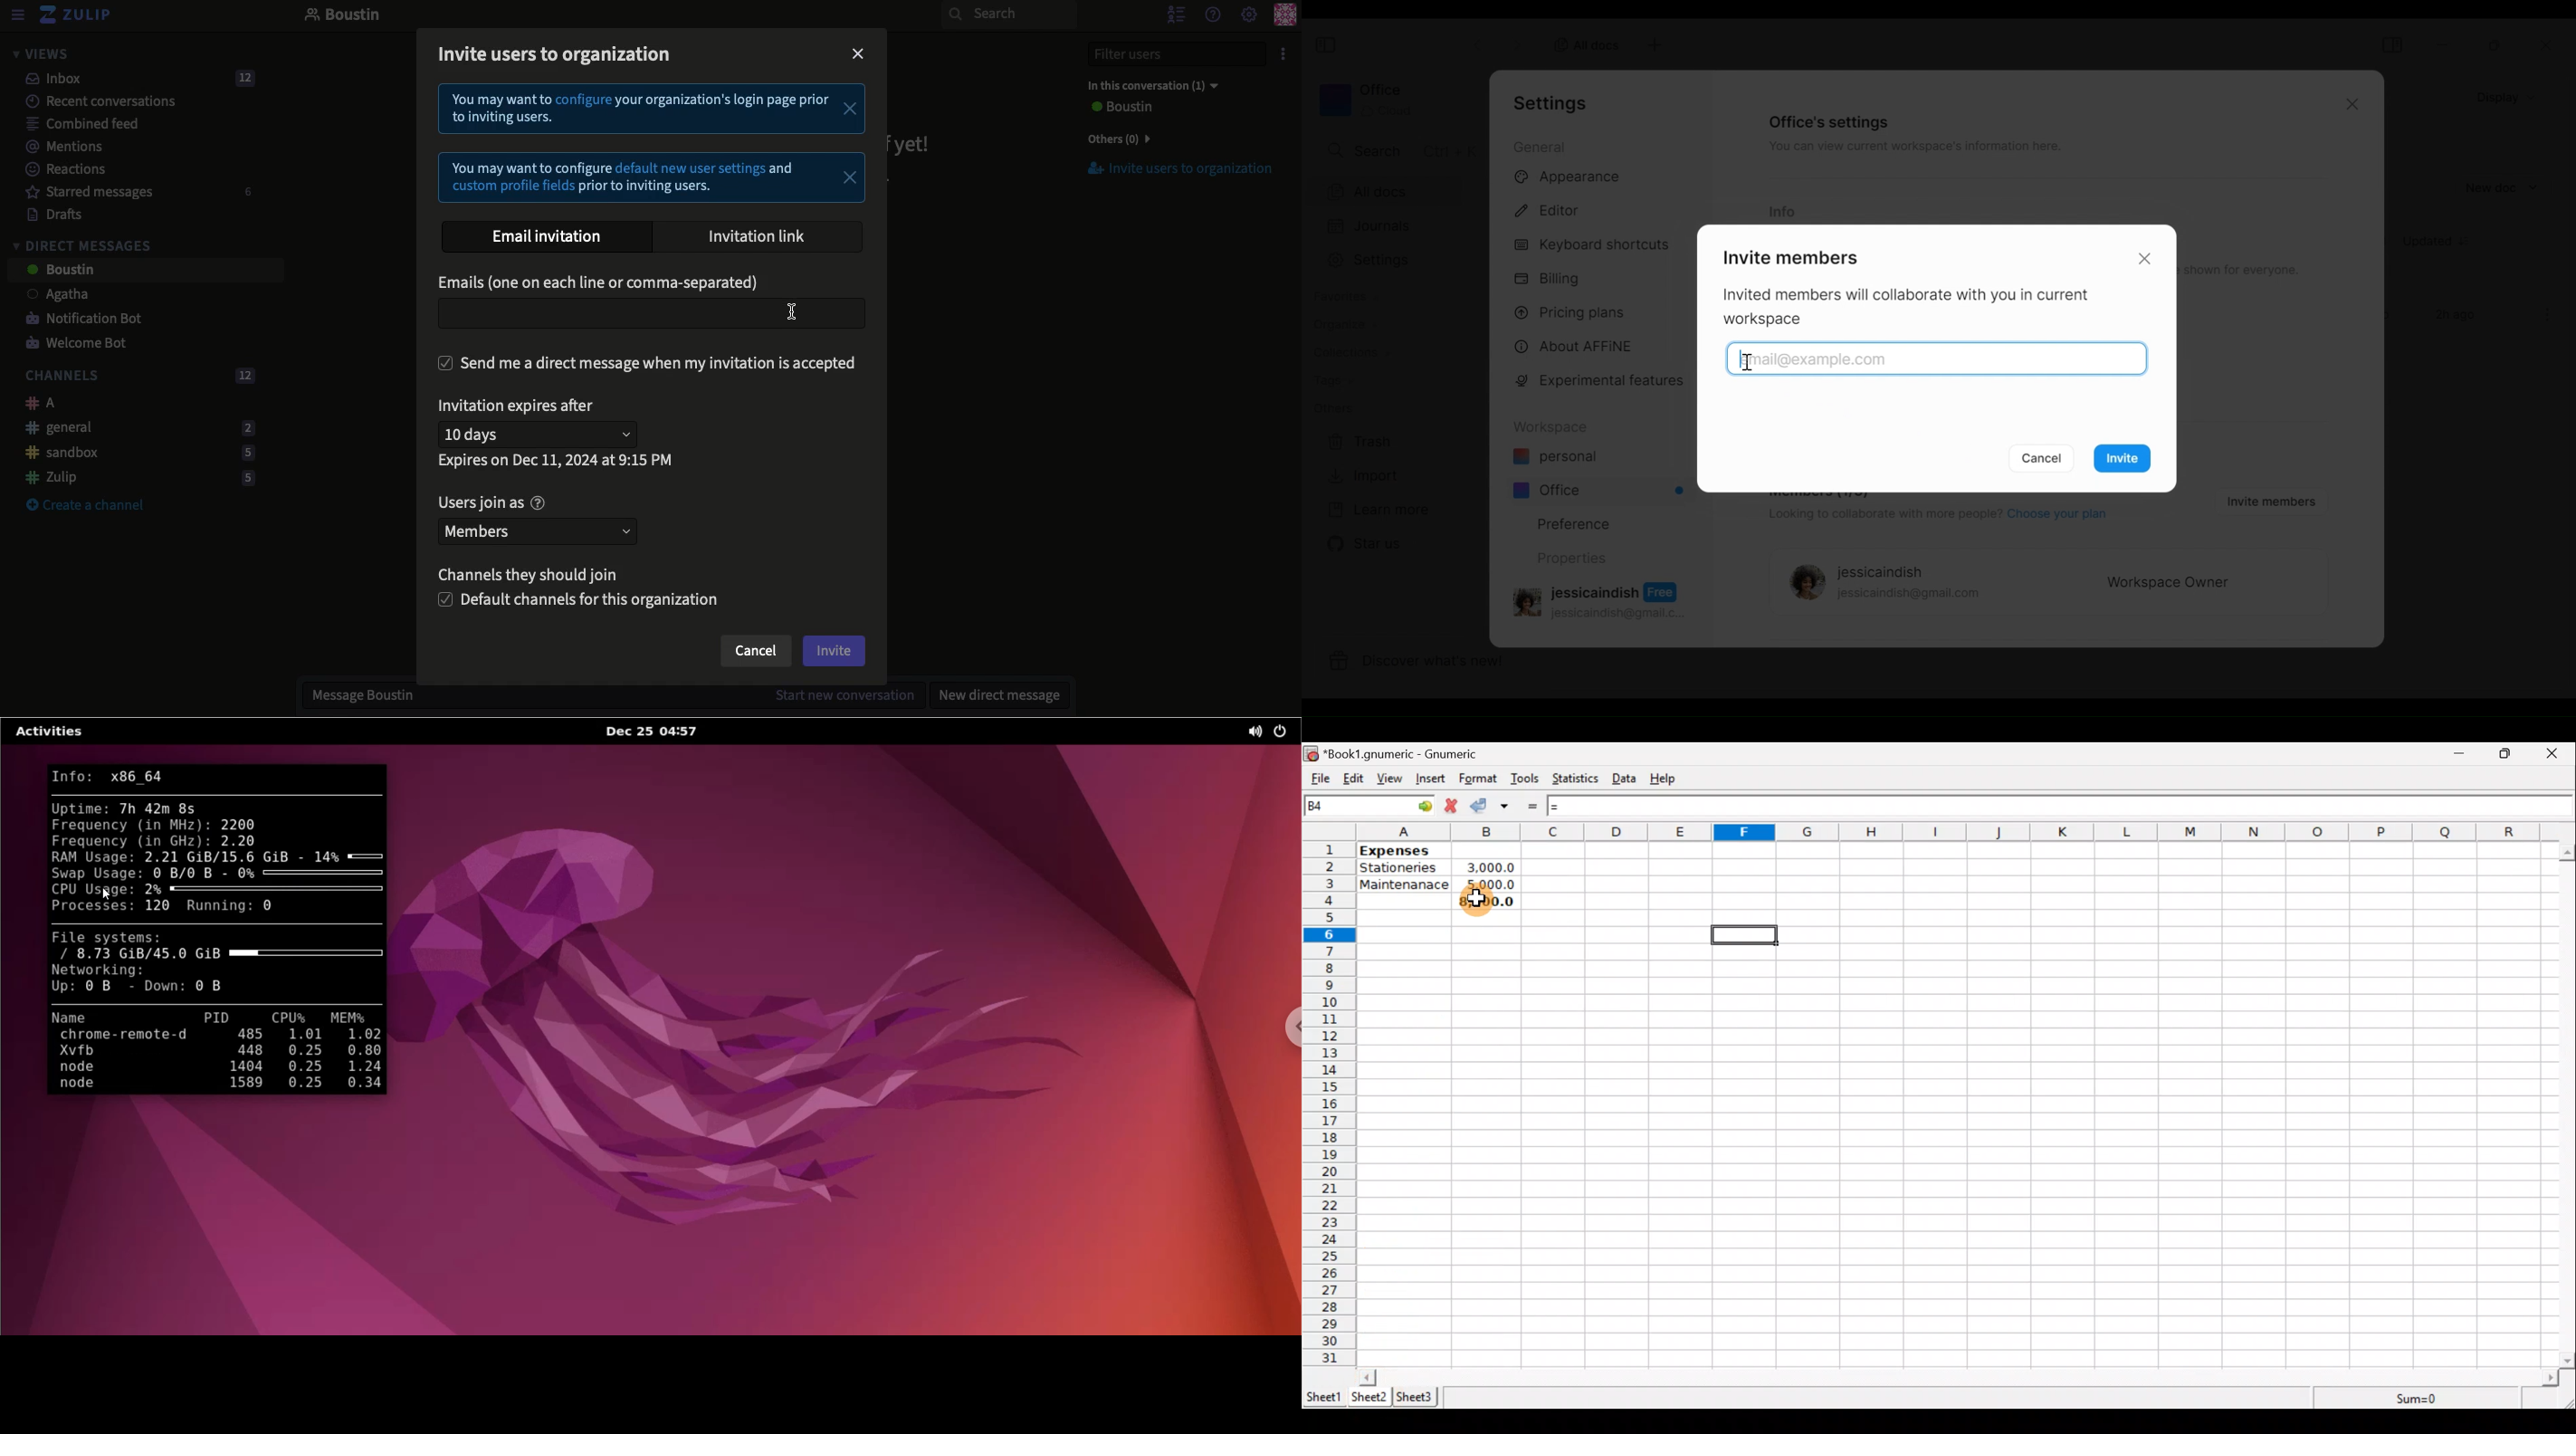 The height and width of the screenshot is (1456, 2576). What do you see at coordinates (1482, 807) in the screenshot?
I see `Accept change` at bounding box center [1482, 807].